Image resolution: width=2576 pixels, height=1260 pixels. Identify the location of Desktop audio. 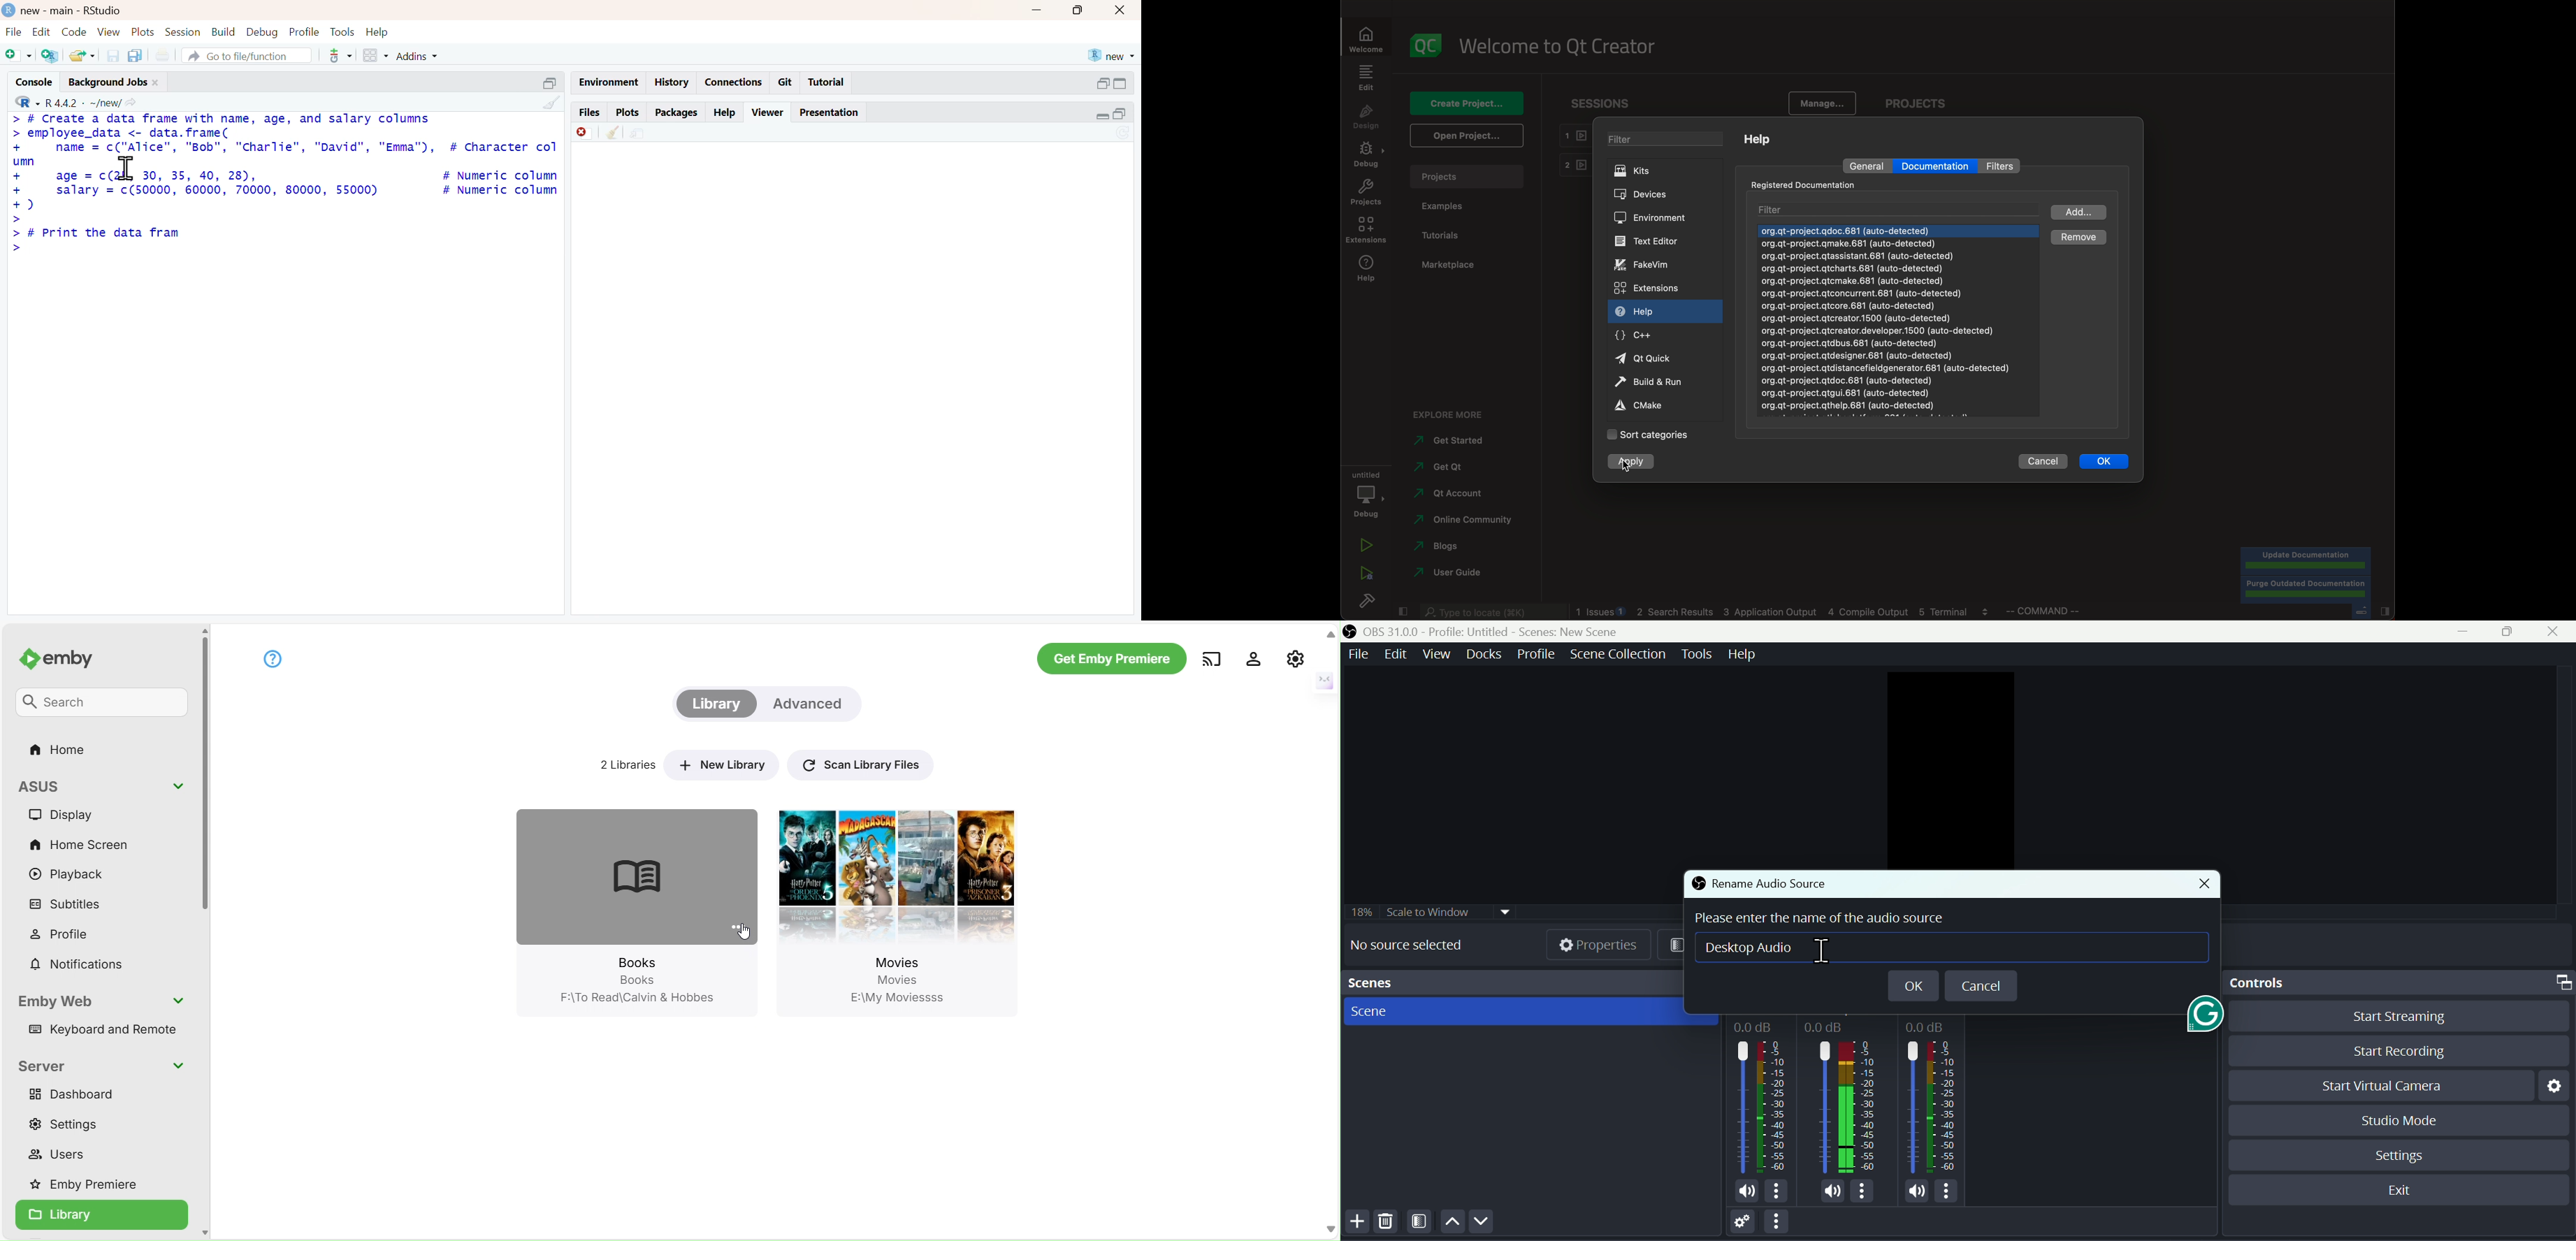
(1766, 952).